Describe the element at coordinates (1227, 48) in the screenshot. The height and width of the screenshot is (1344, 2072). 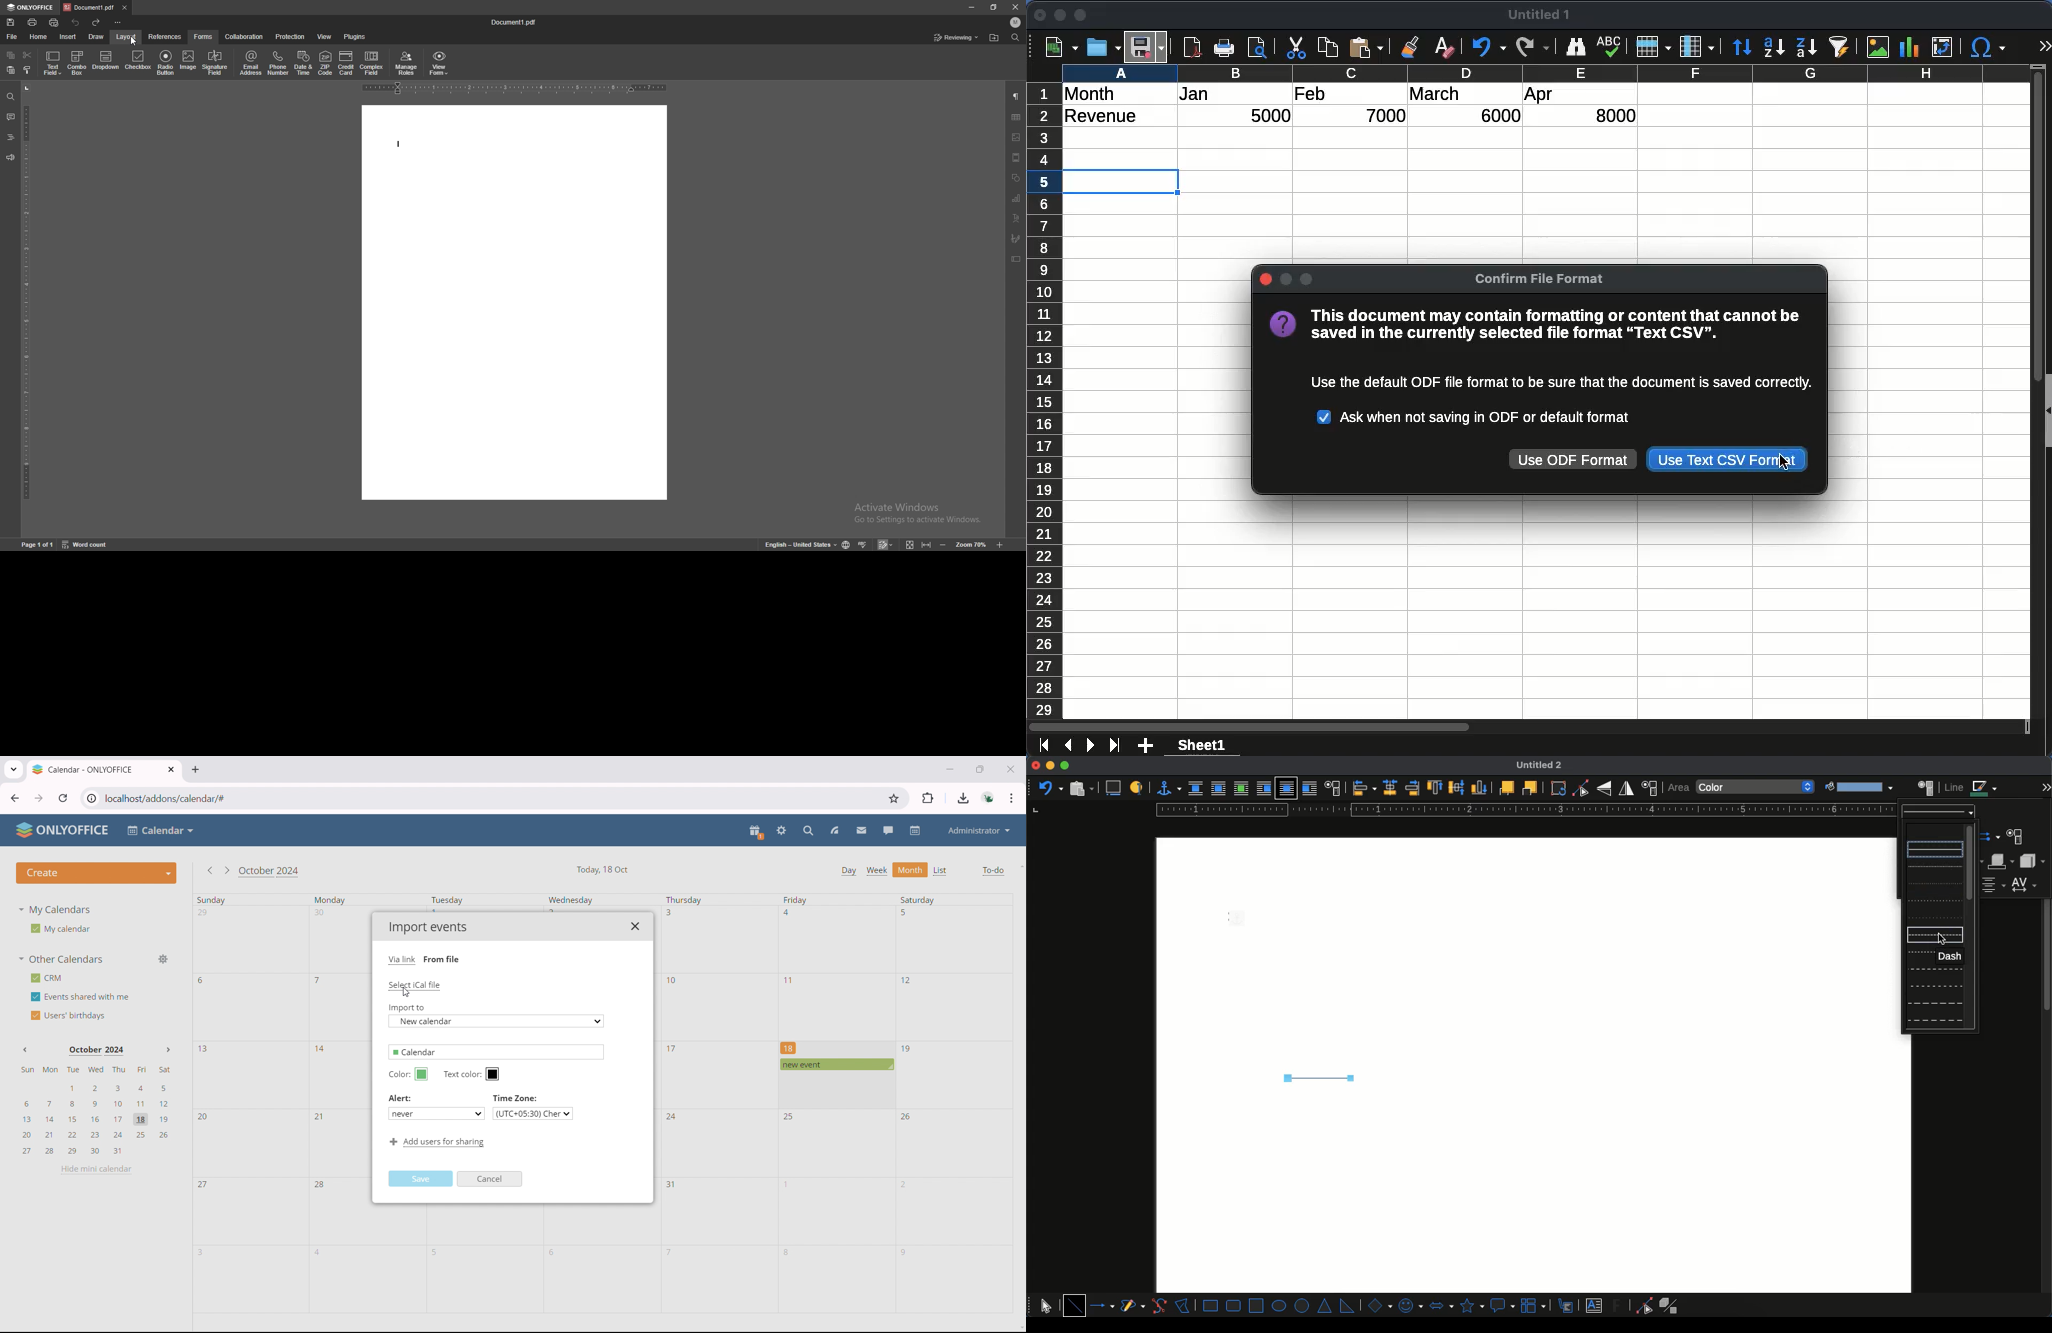
I see `Print` at that location.